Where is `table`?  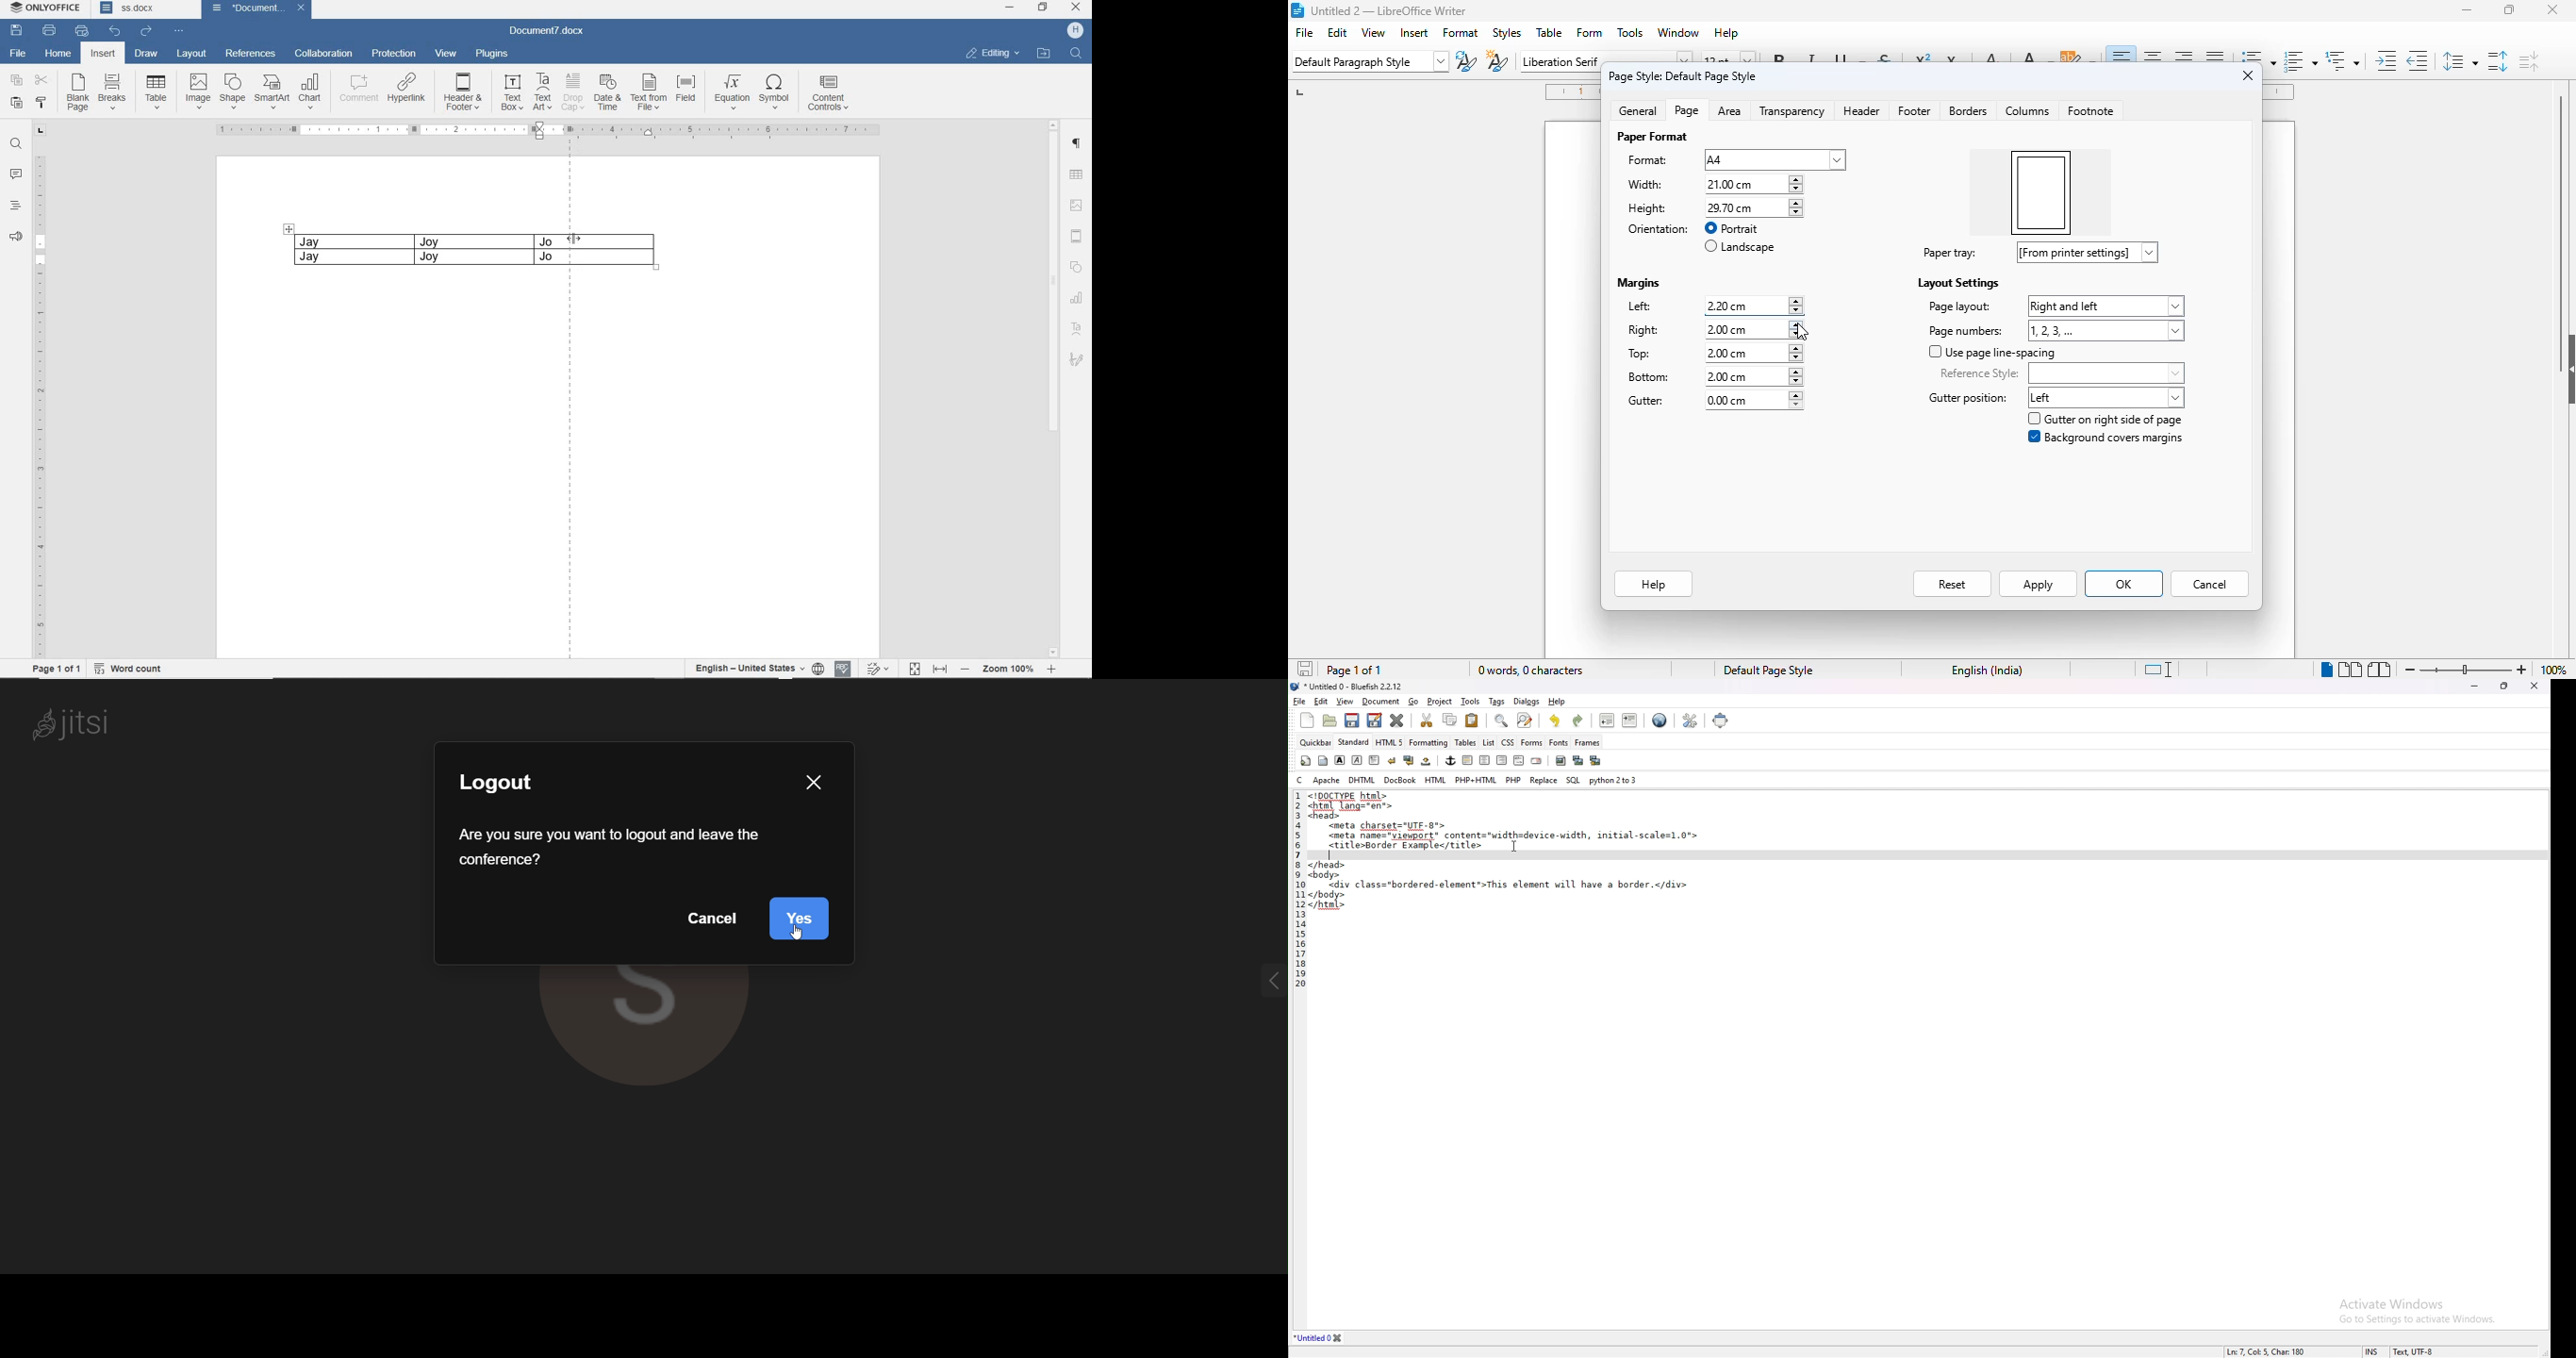
table is located at coordinates (1550, 32).